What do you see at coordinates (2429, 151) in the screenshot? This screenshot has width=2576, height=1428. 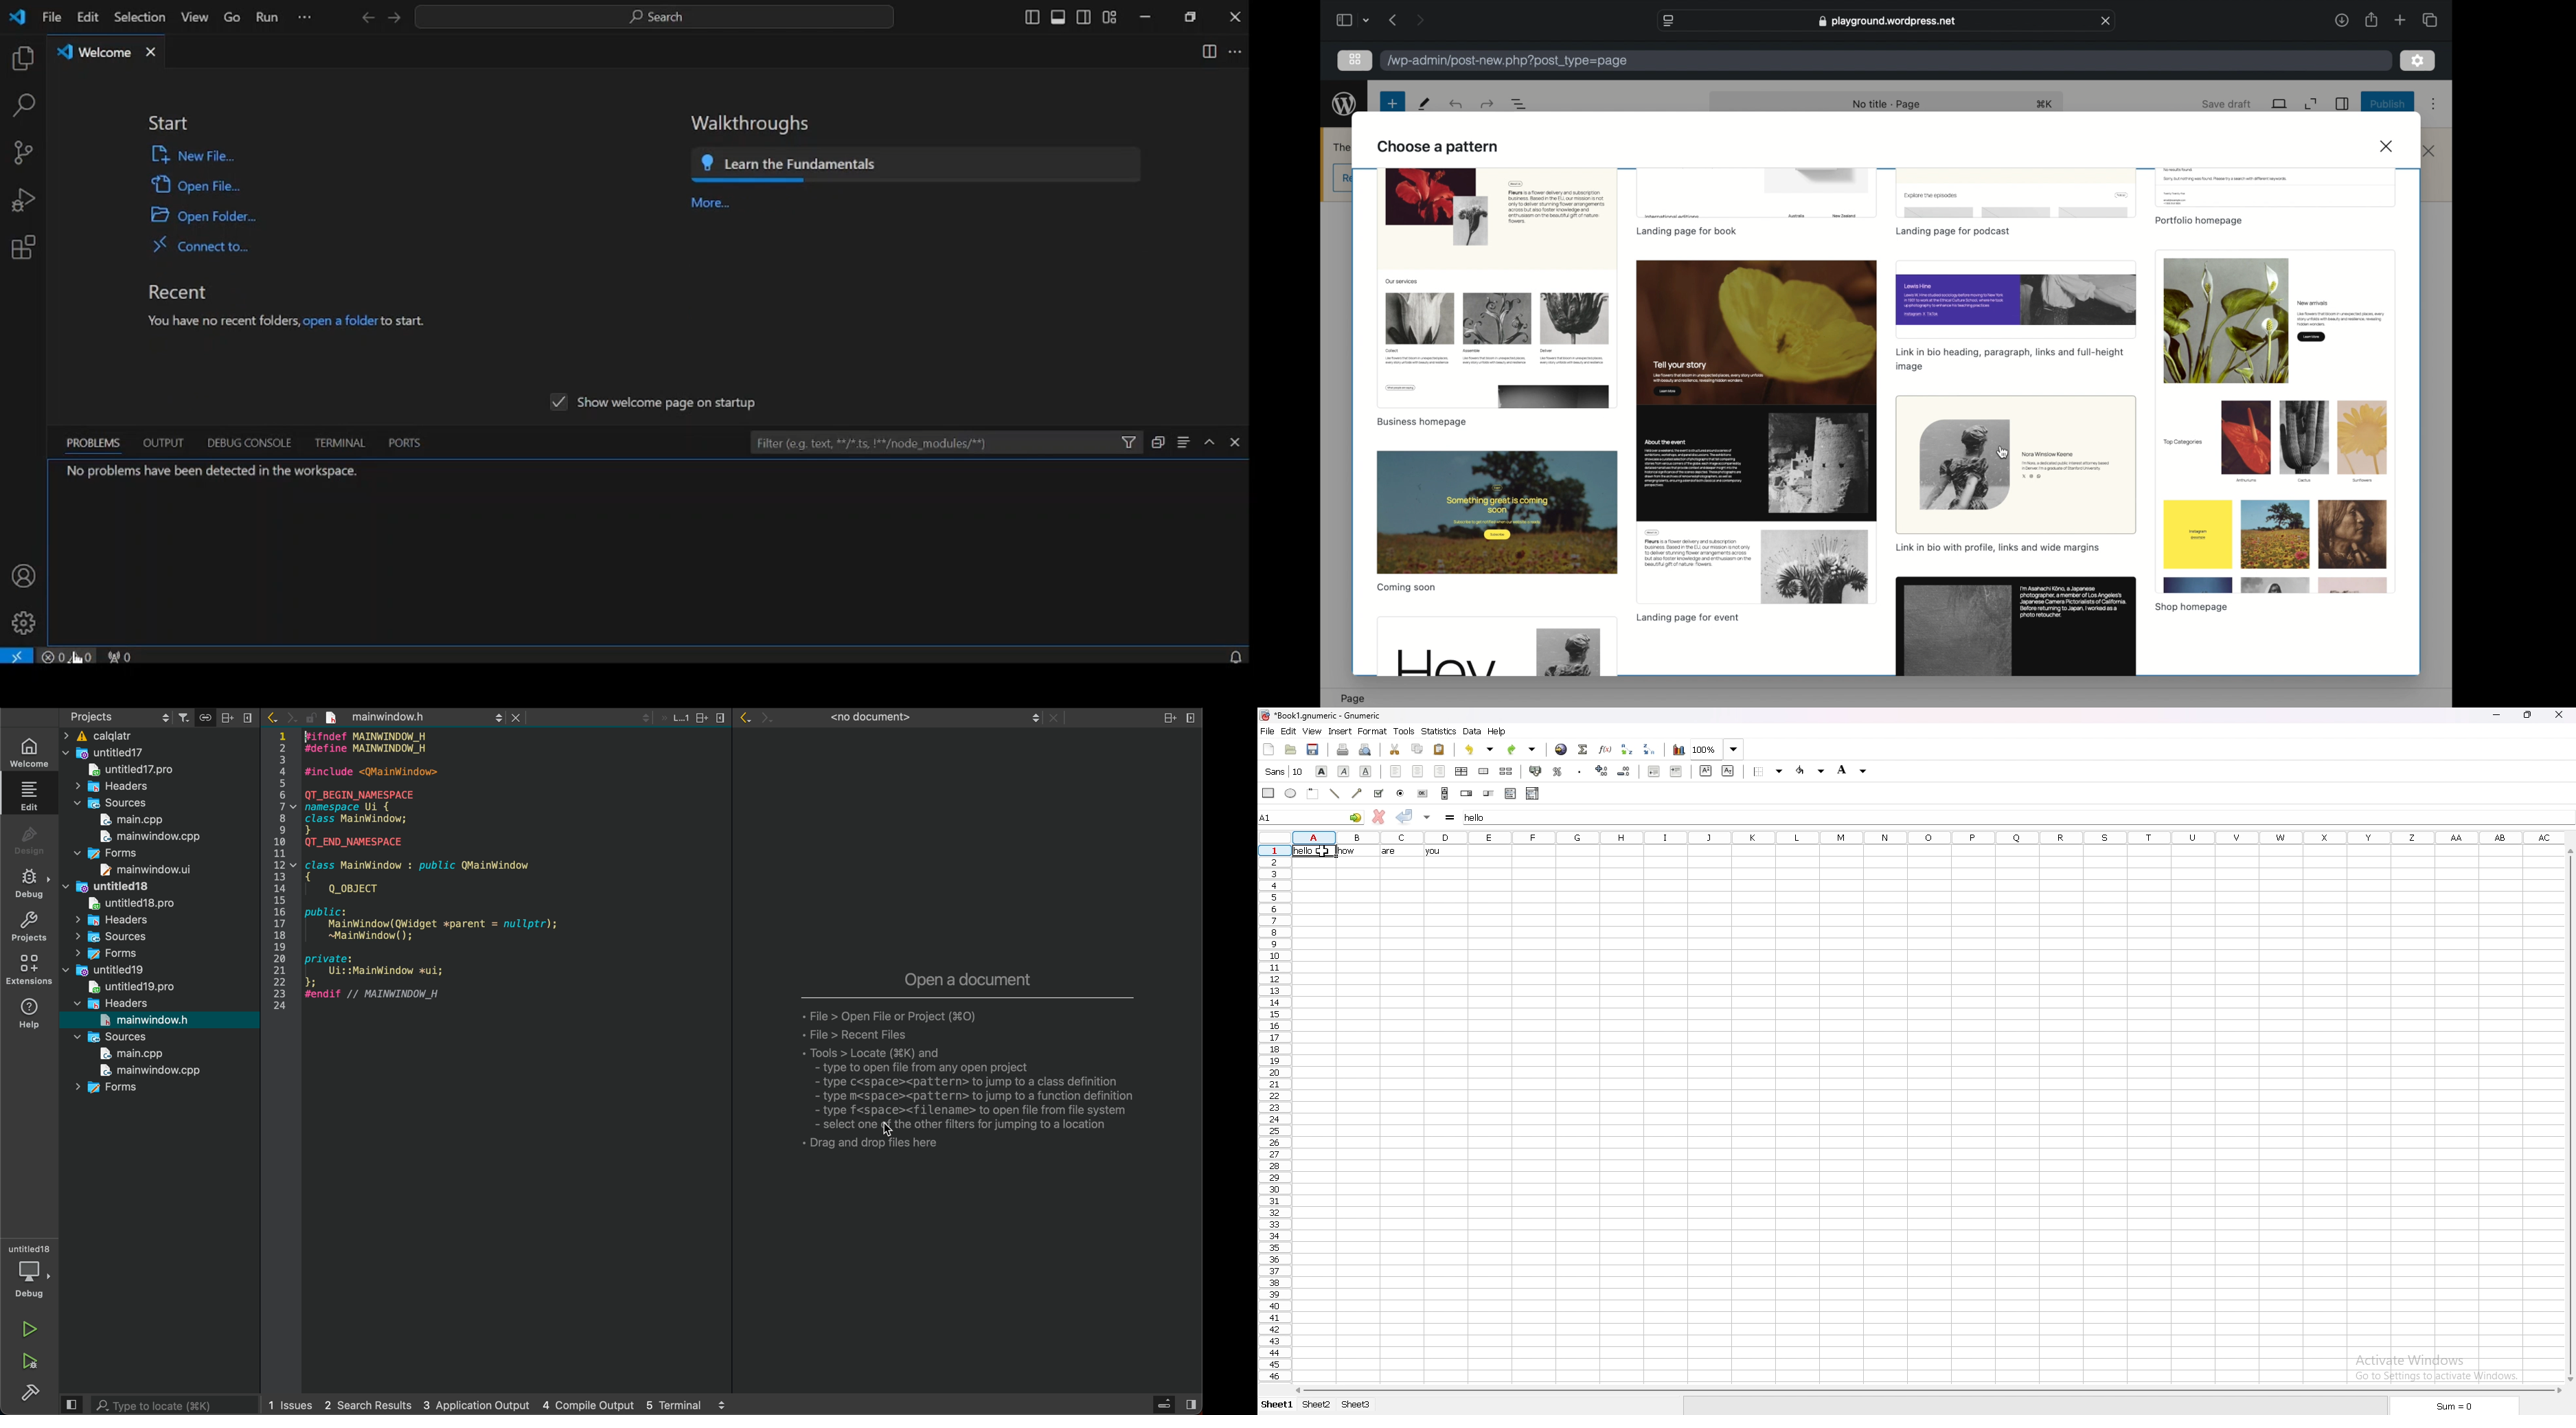 I see `close` at bounding box center [2429, 151].